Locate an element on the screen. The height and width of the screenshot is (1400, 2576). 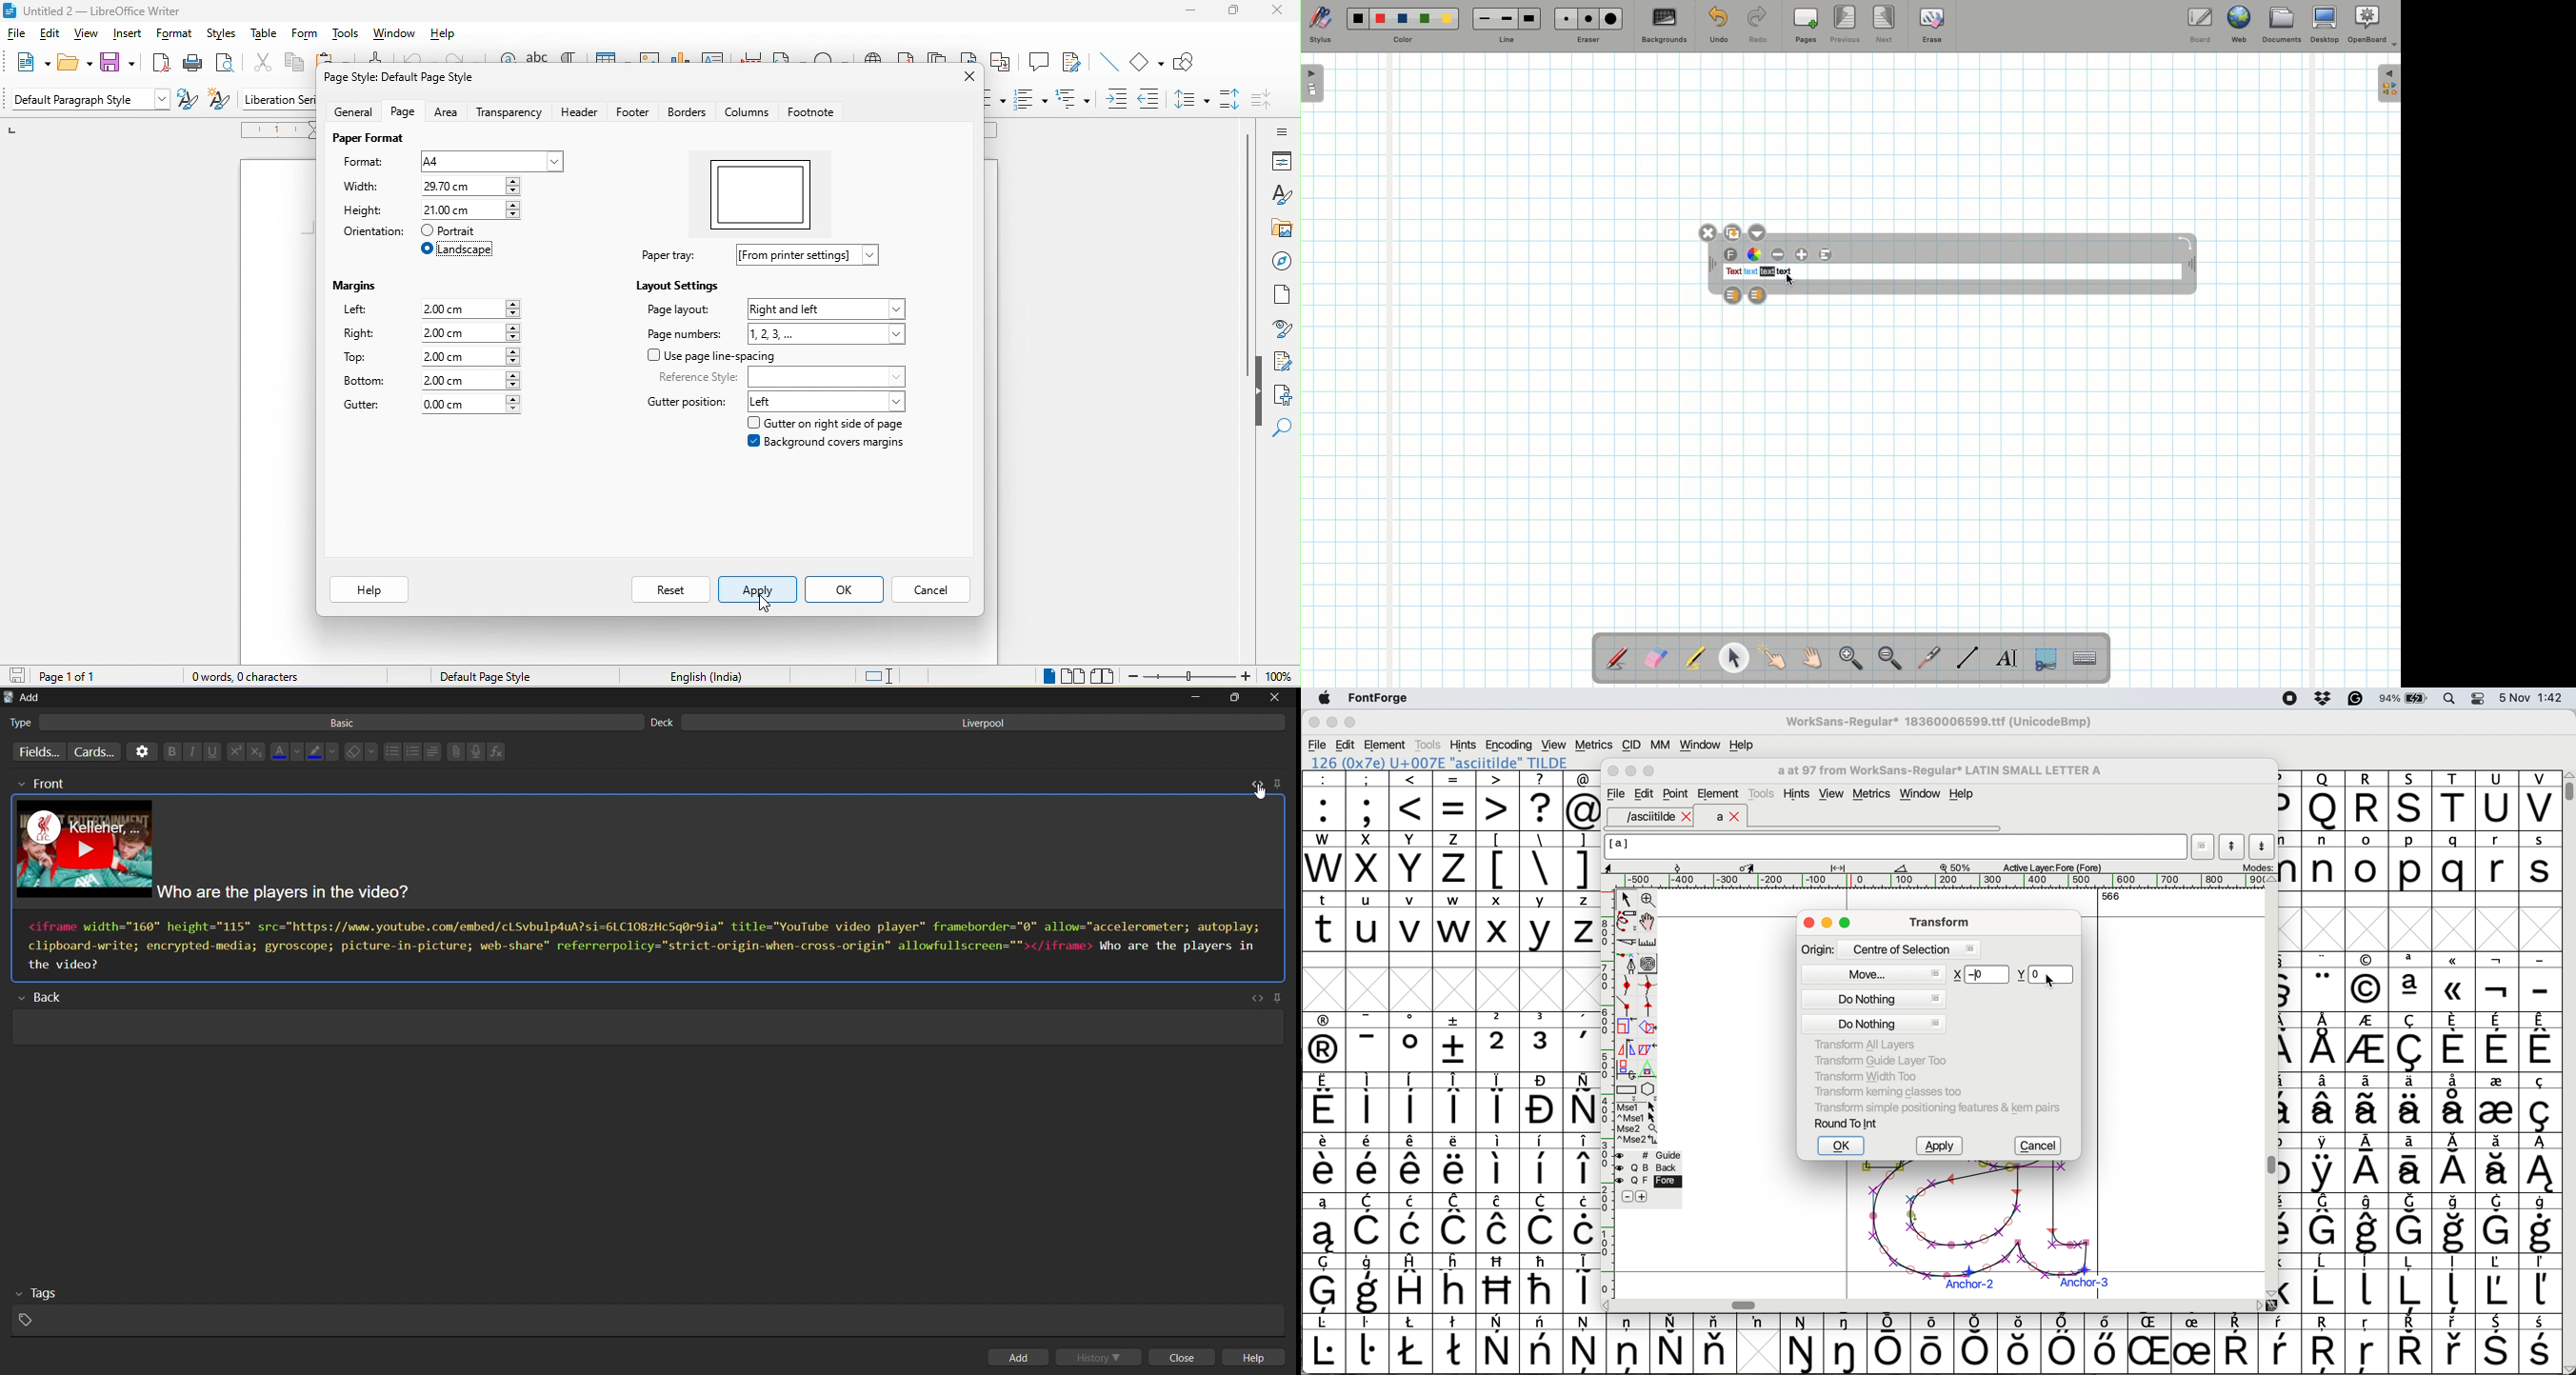
cross reference is located at coordinates (1001, 65).